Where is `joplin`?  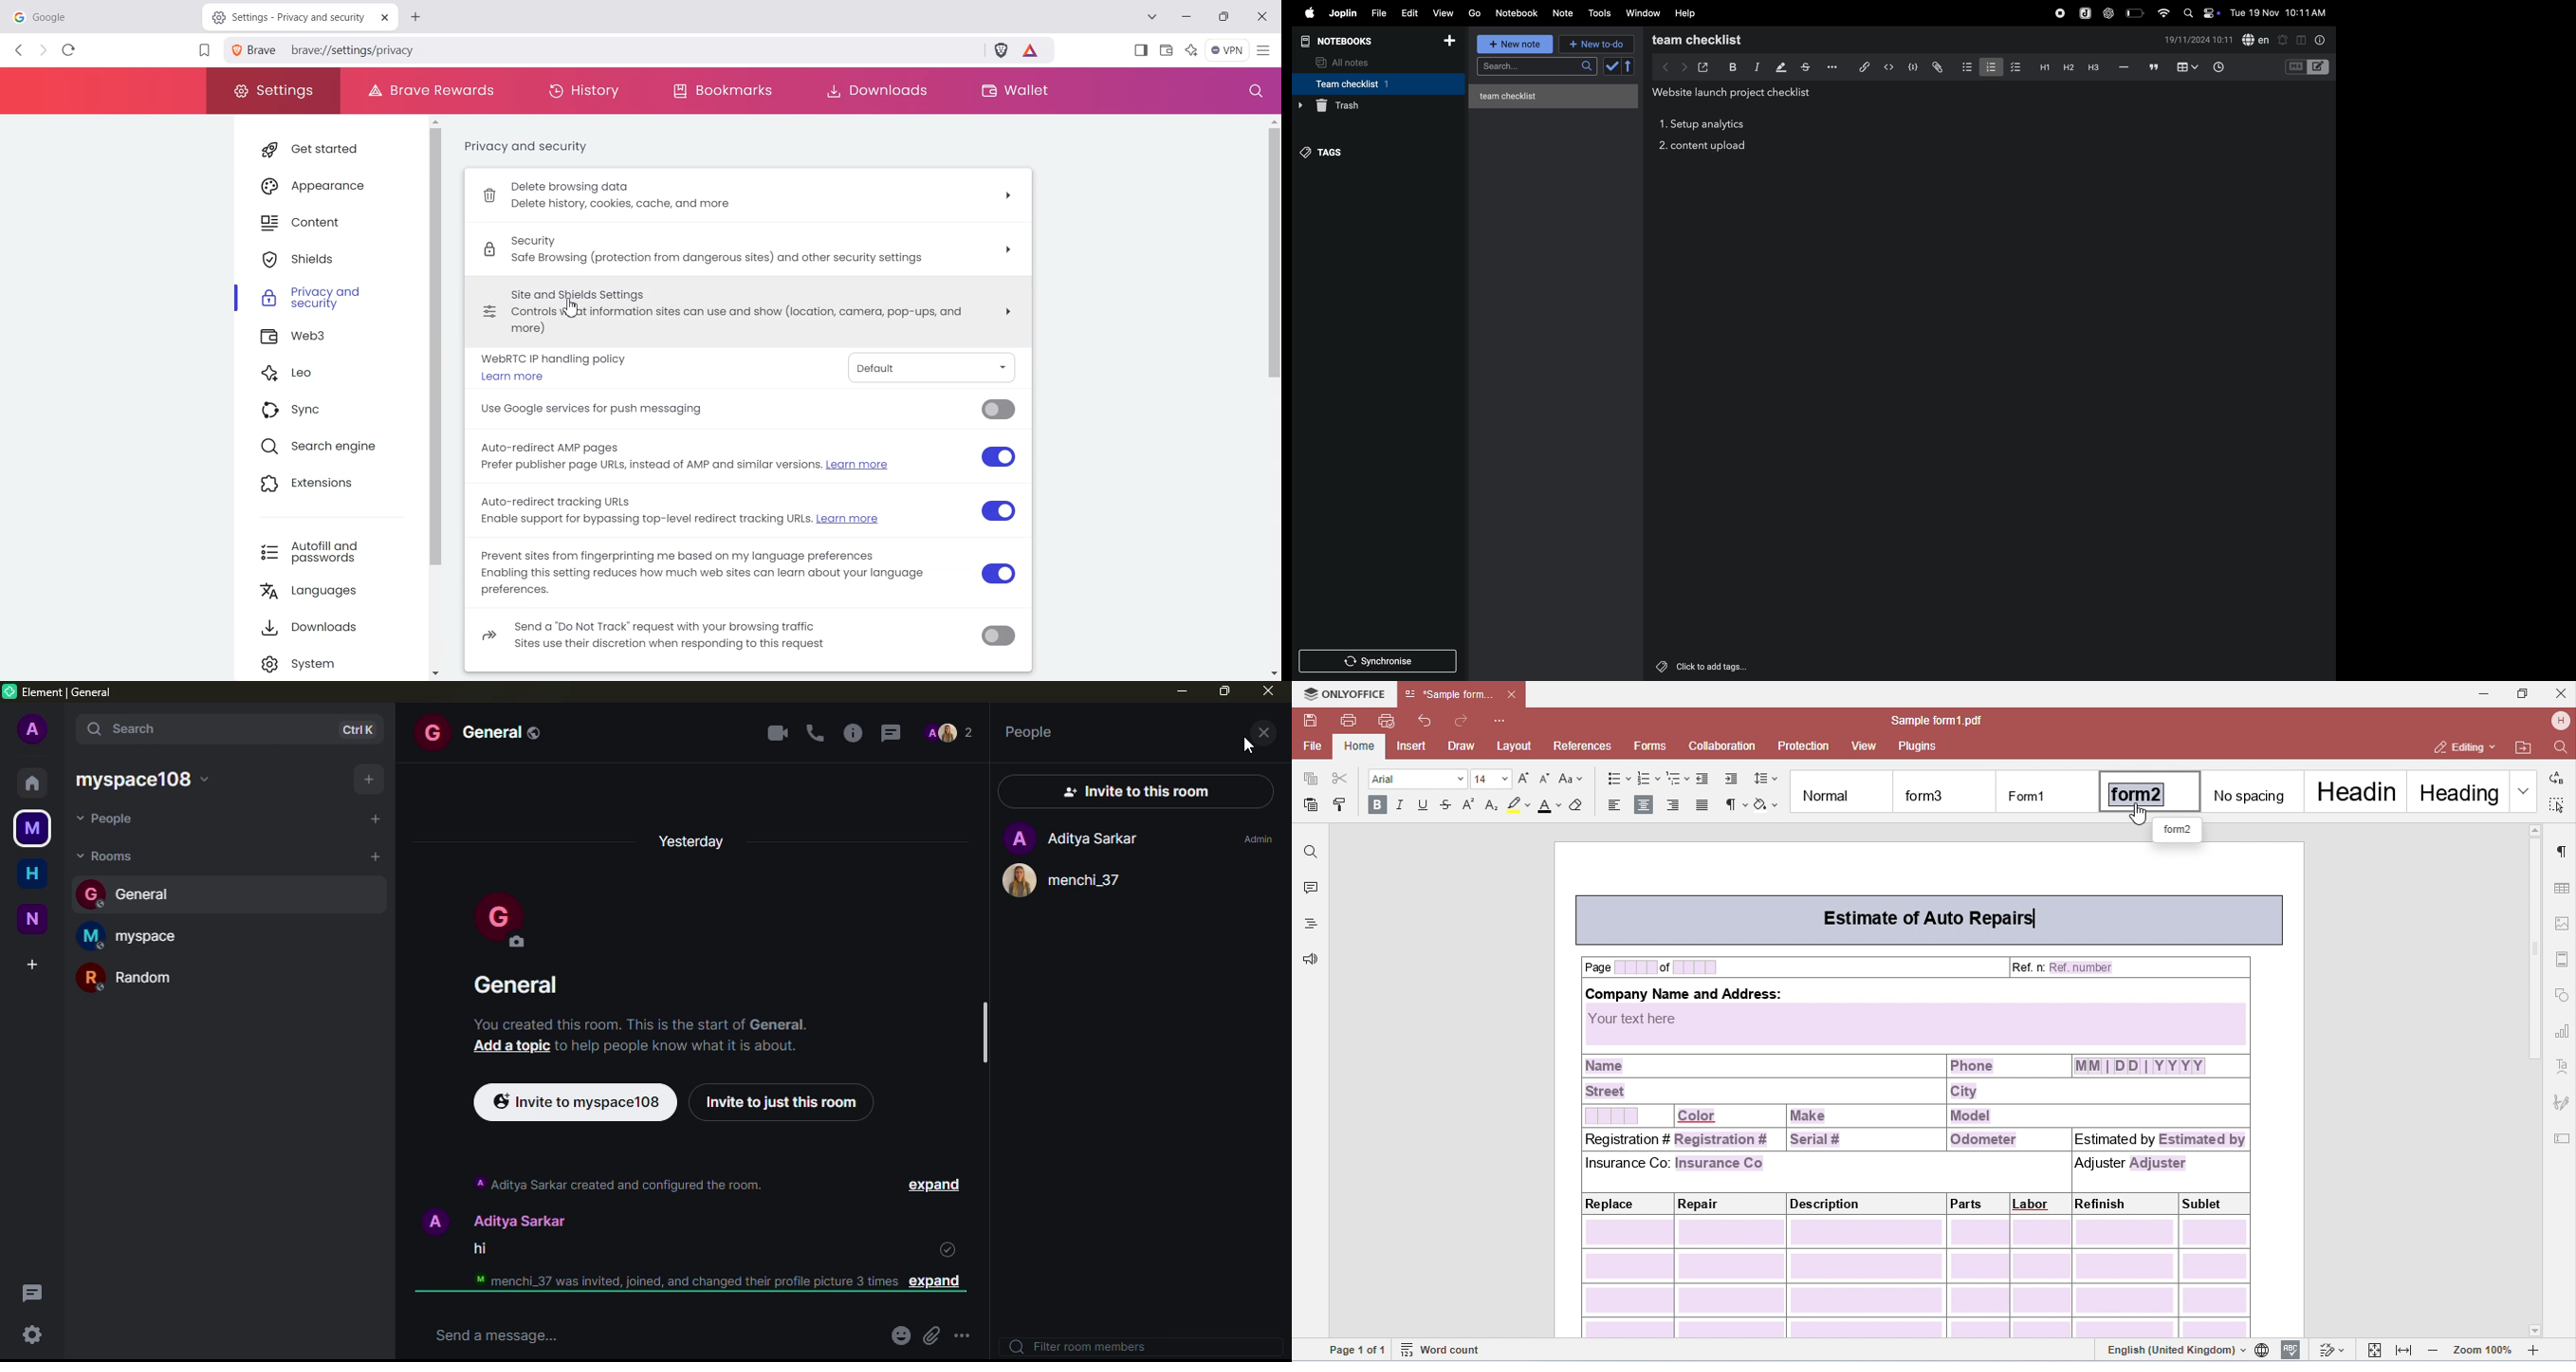
joplin is located at coordinates (2082, 12).